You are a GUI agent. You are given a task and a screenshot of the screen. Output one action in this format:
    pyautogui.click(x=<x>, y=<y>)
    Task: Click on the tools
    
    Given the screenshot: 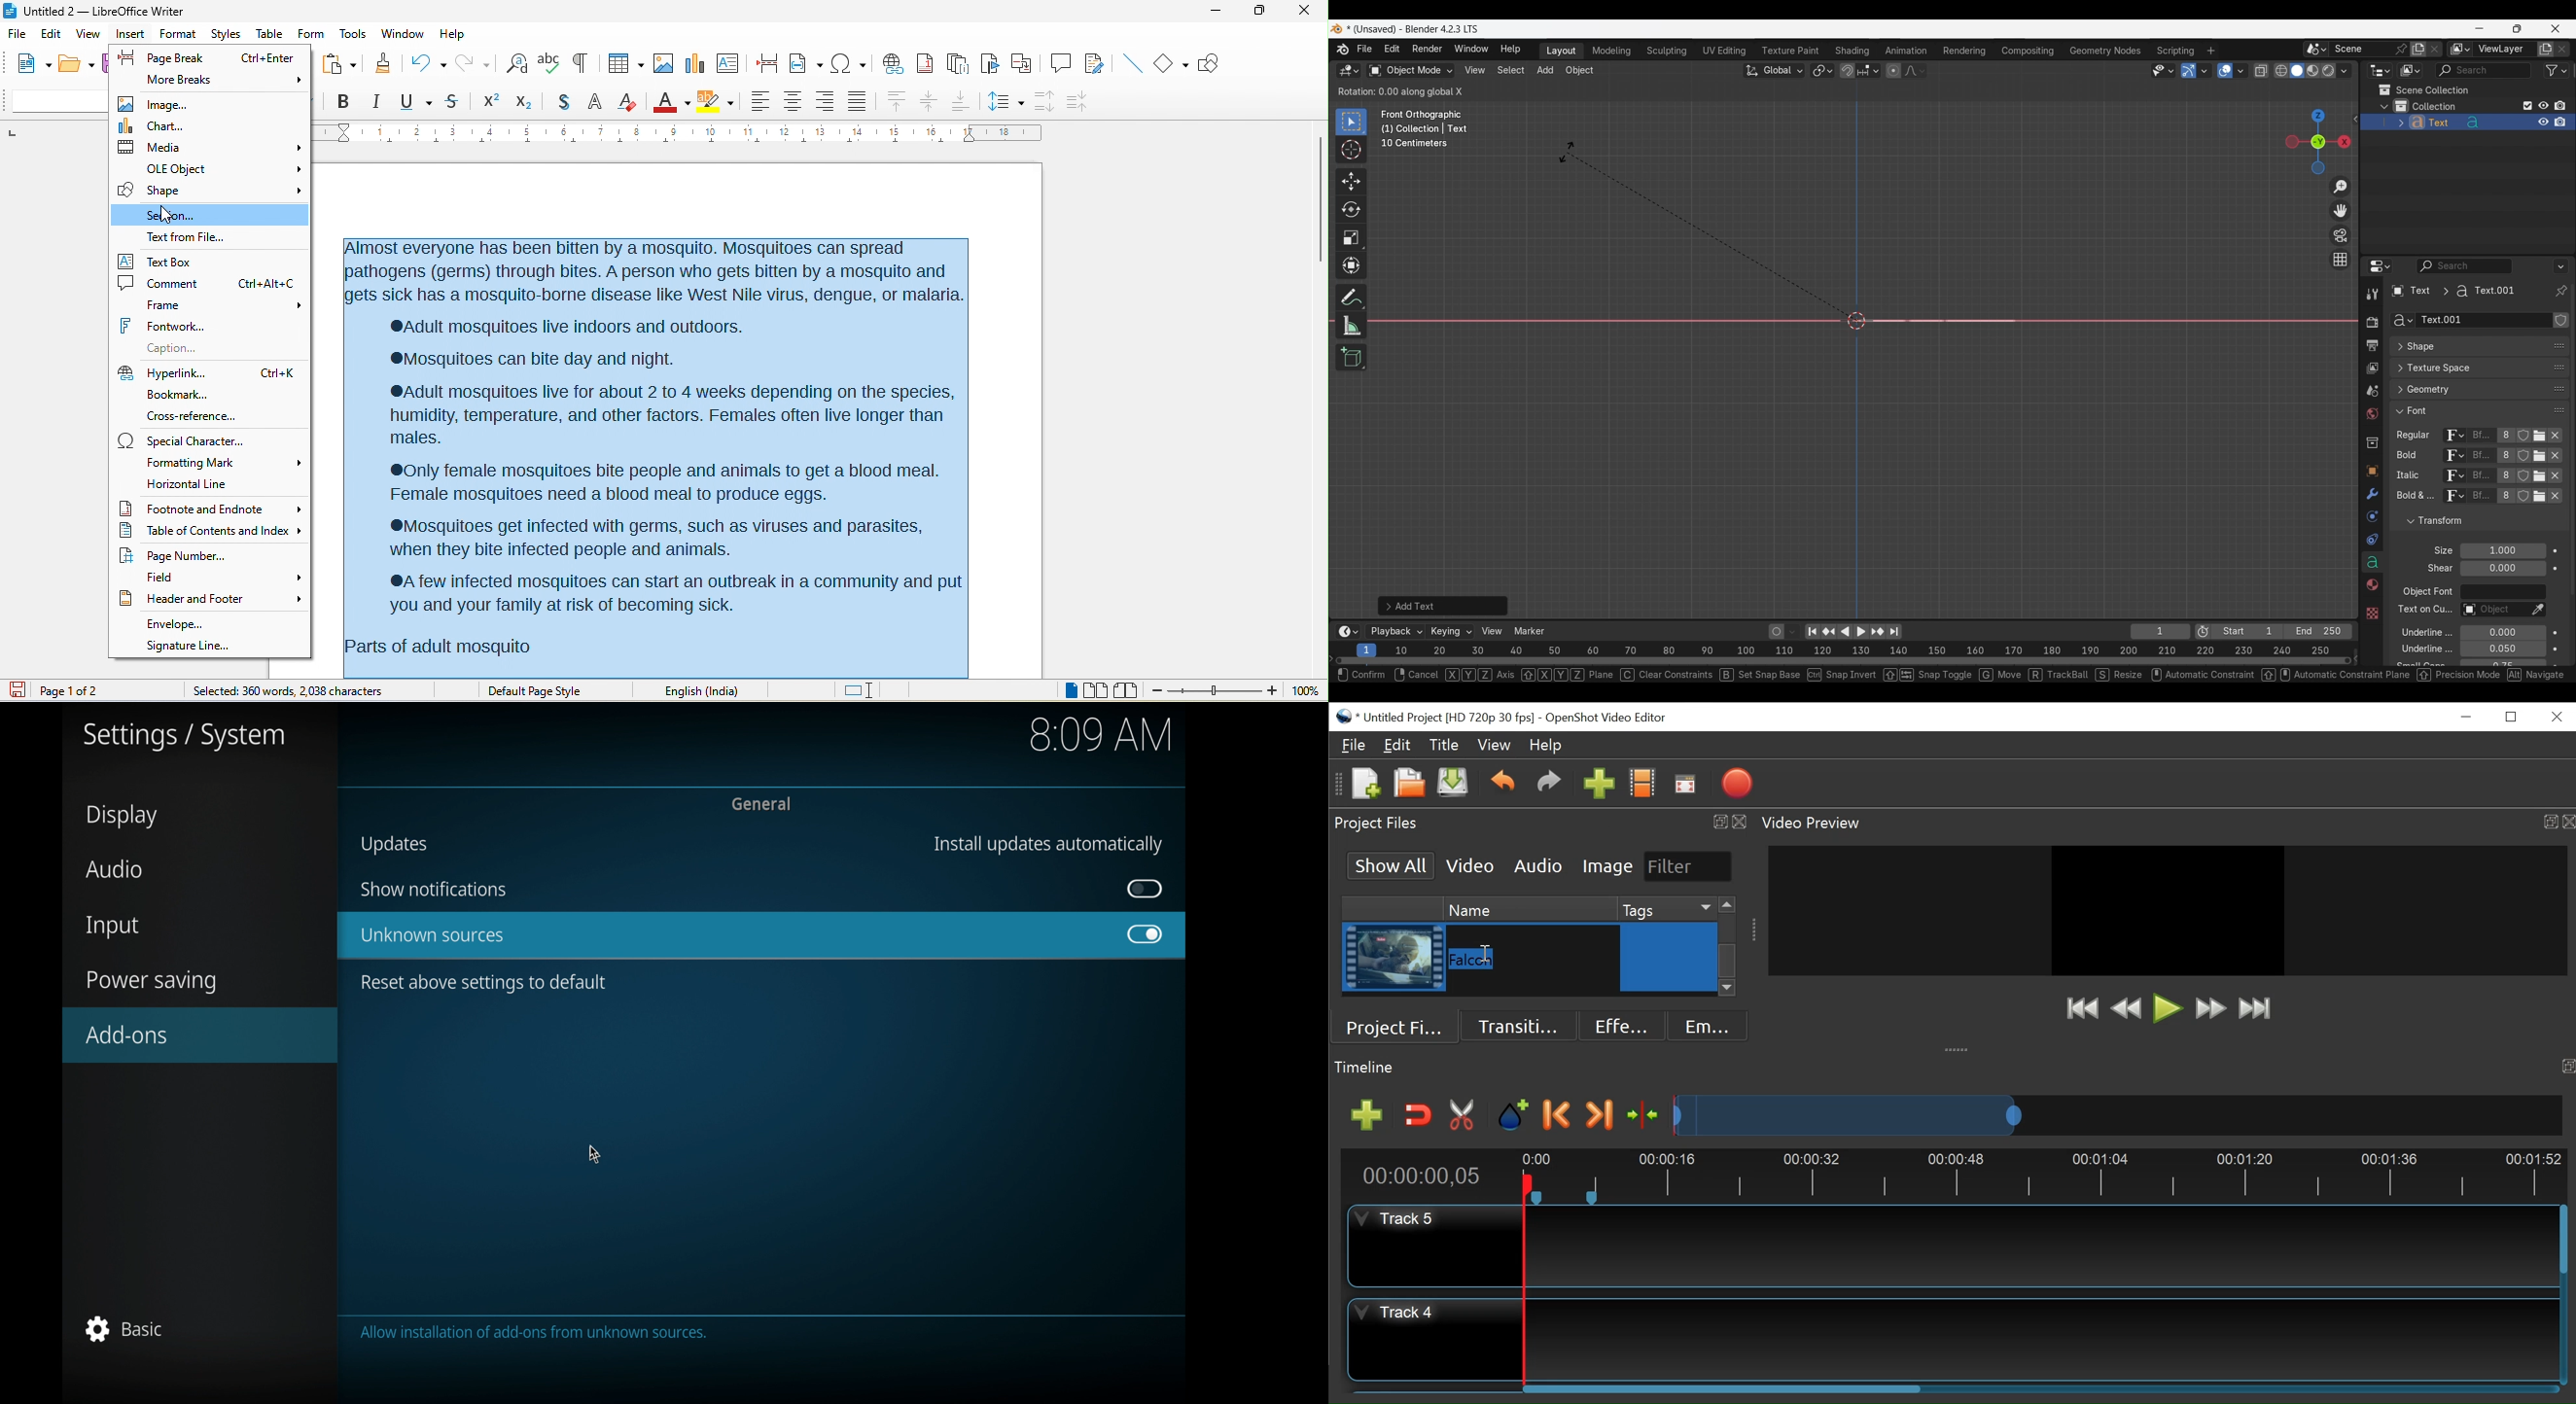 What is the action you would take?
    pyautogui.click(x=353, y=35)
    